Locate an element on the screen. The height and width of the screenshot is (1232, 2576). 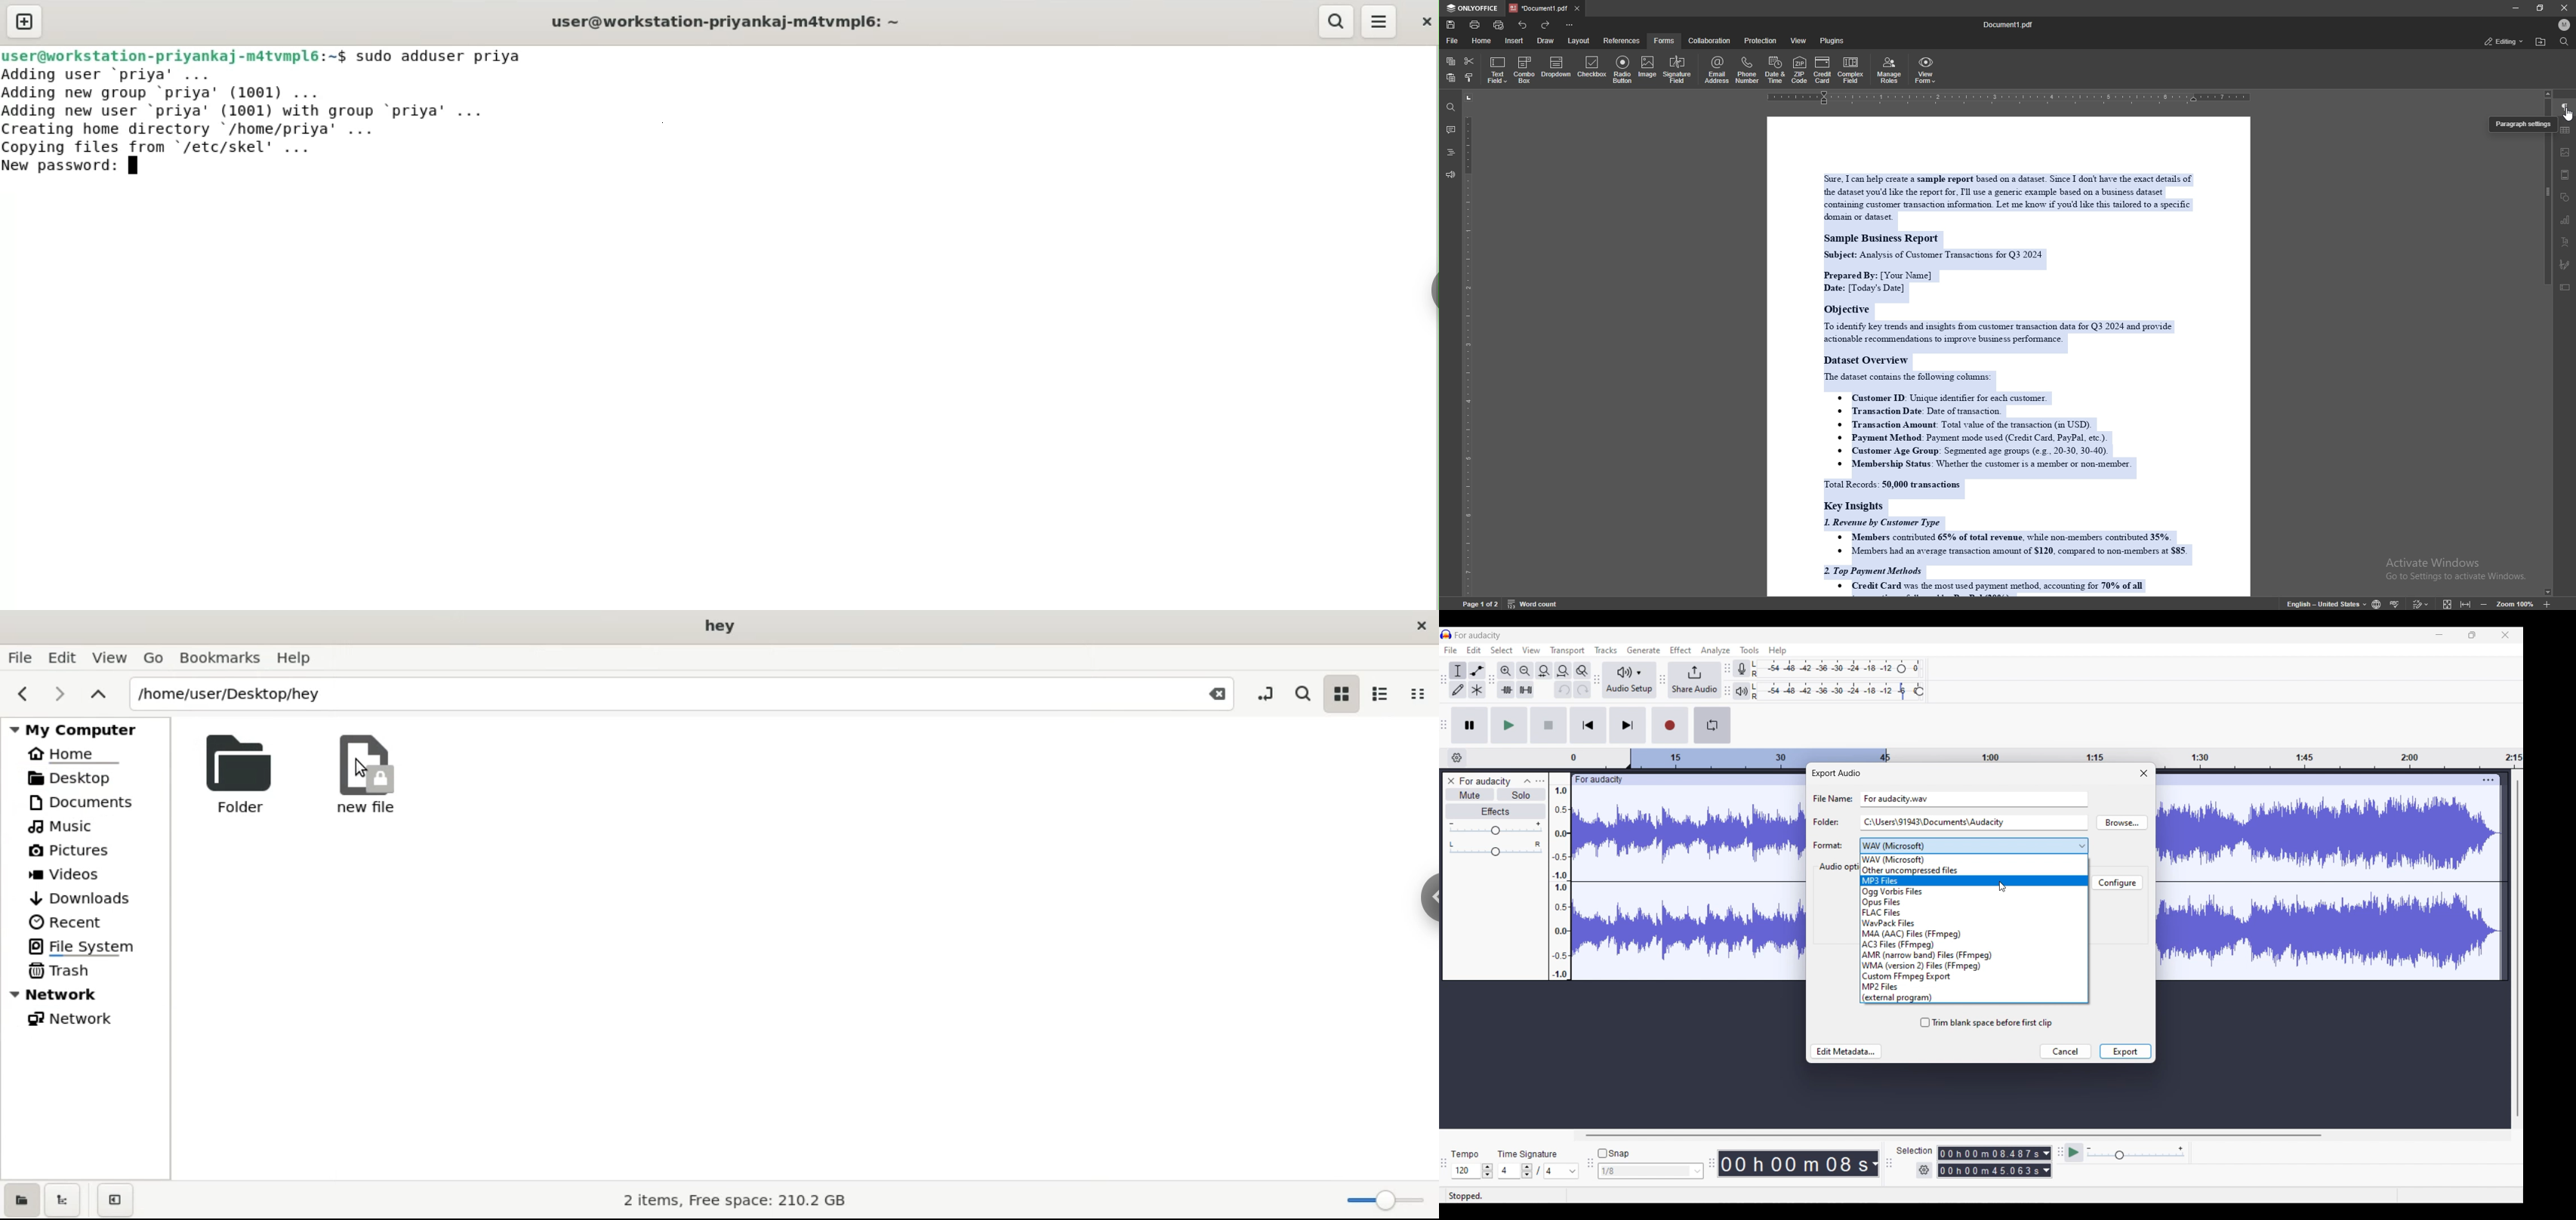
Ogg Vorbis Files is located at coordinates (1974, 892).